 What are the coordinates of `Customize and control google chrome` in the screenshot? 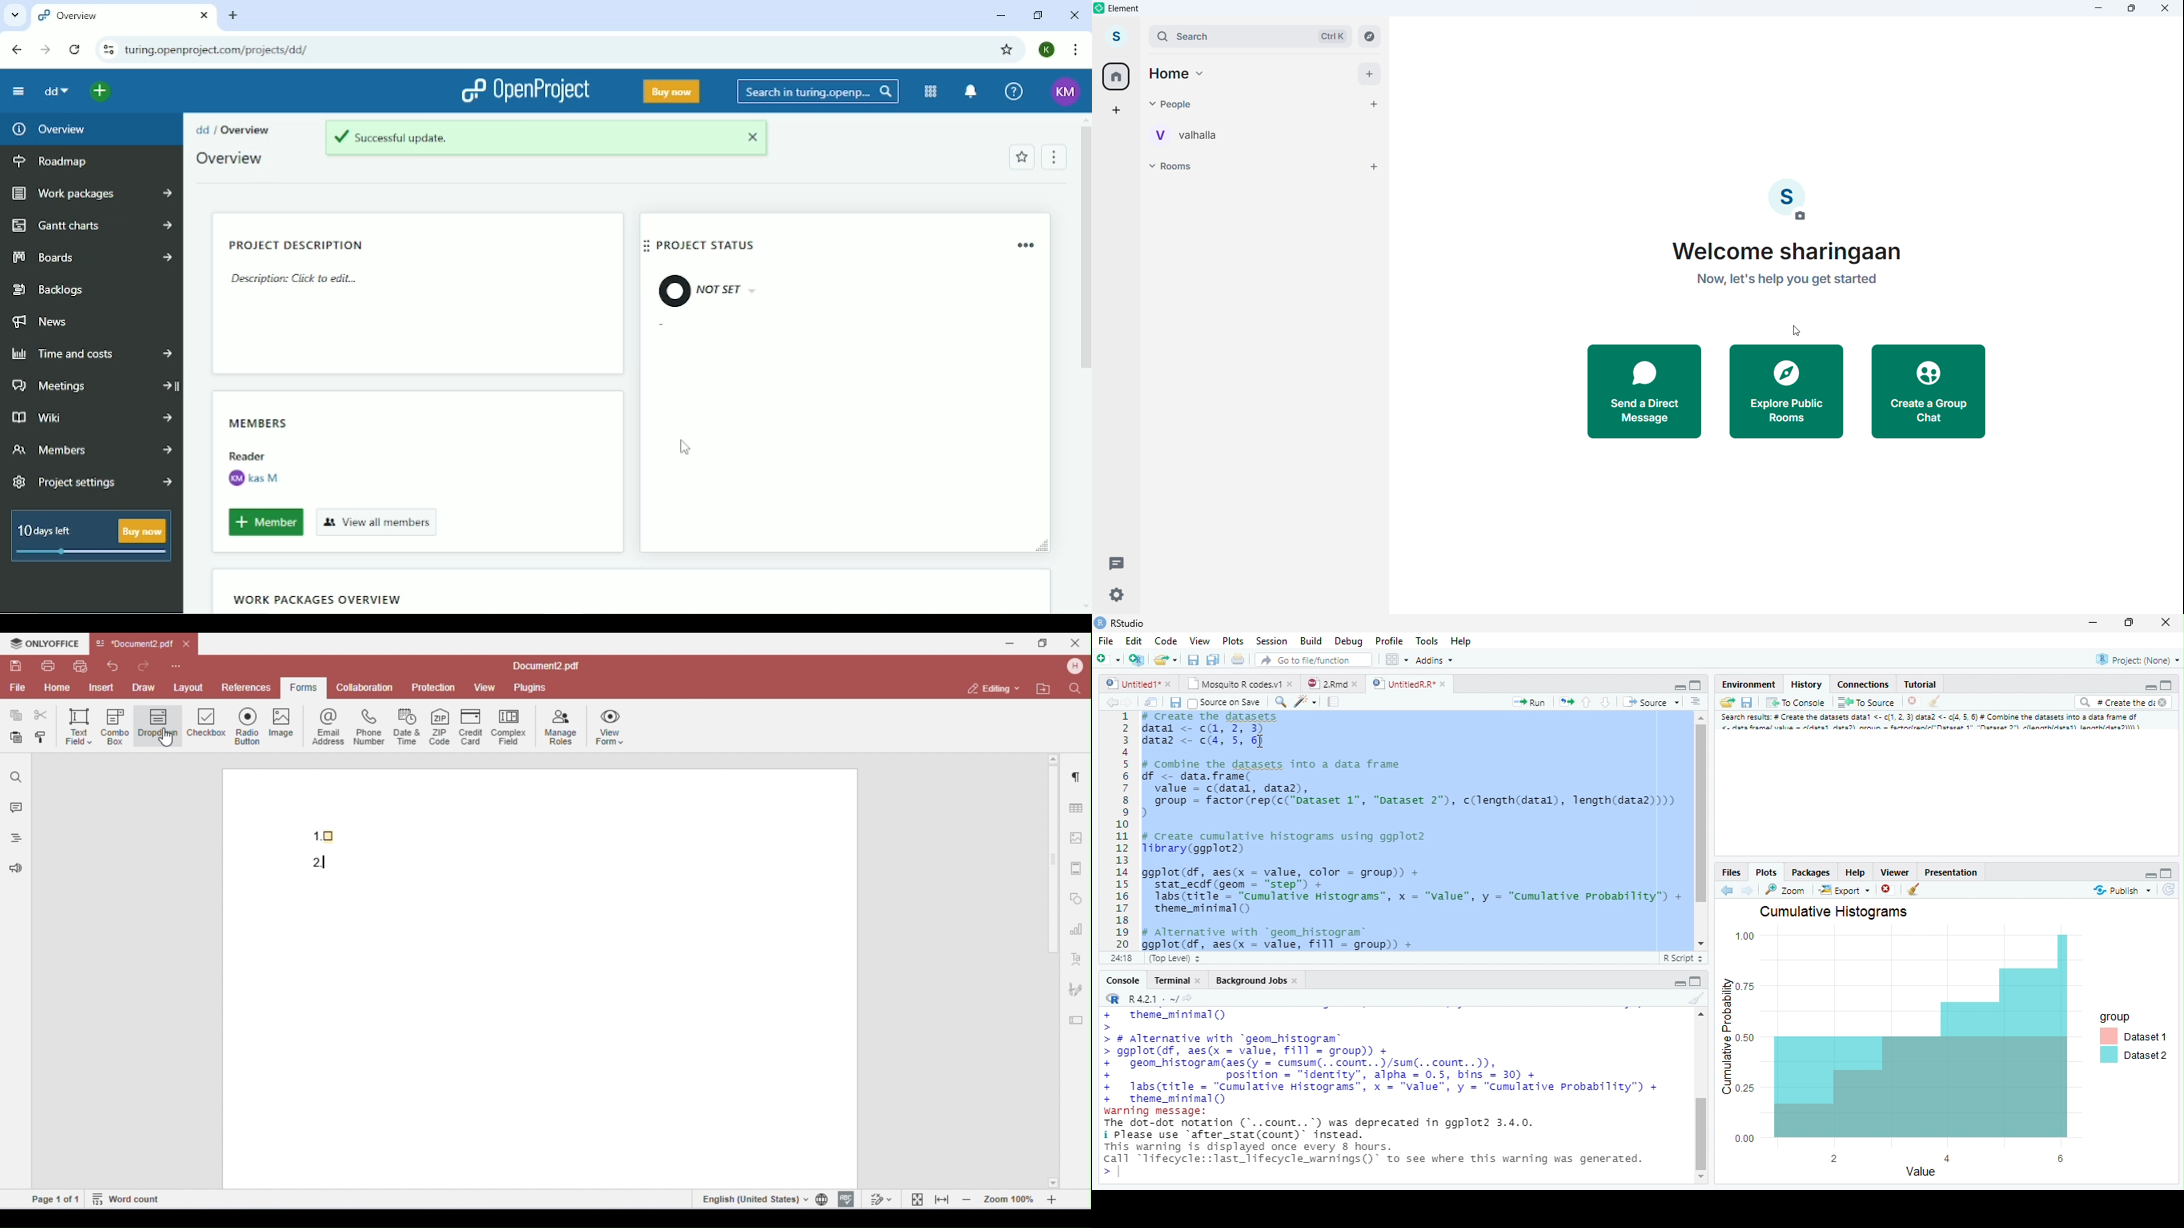 It's located at (1074, 51).